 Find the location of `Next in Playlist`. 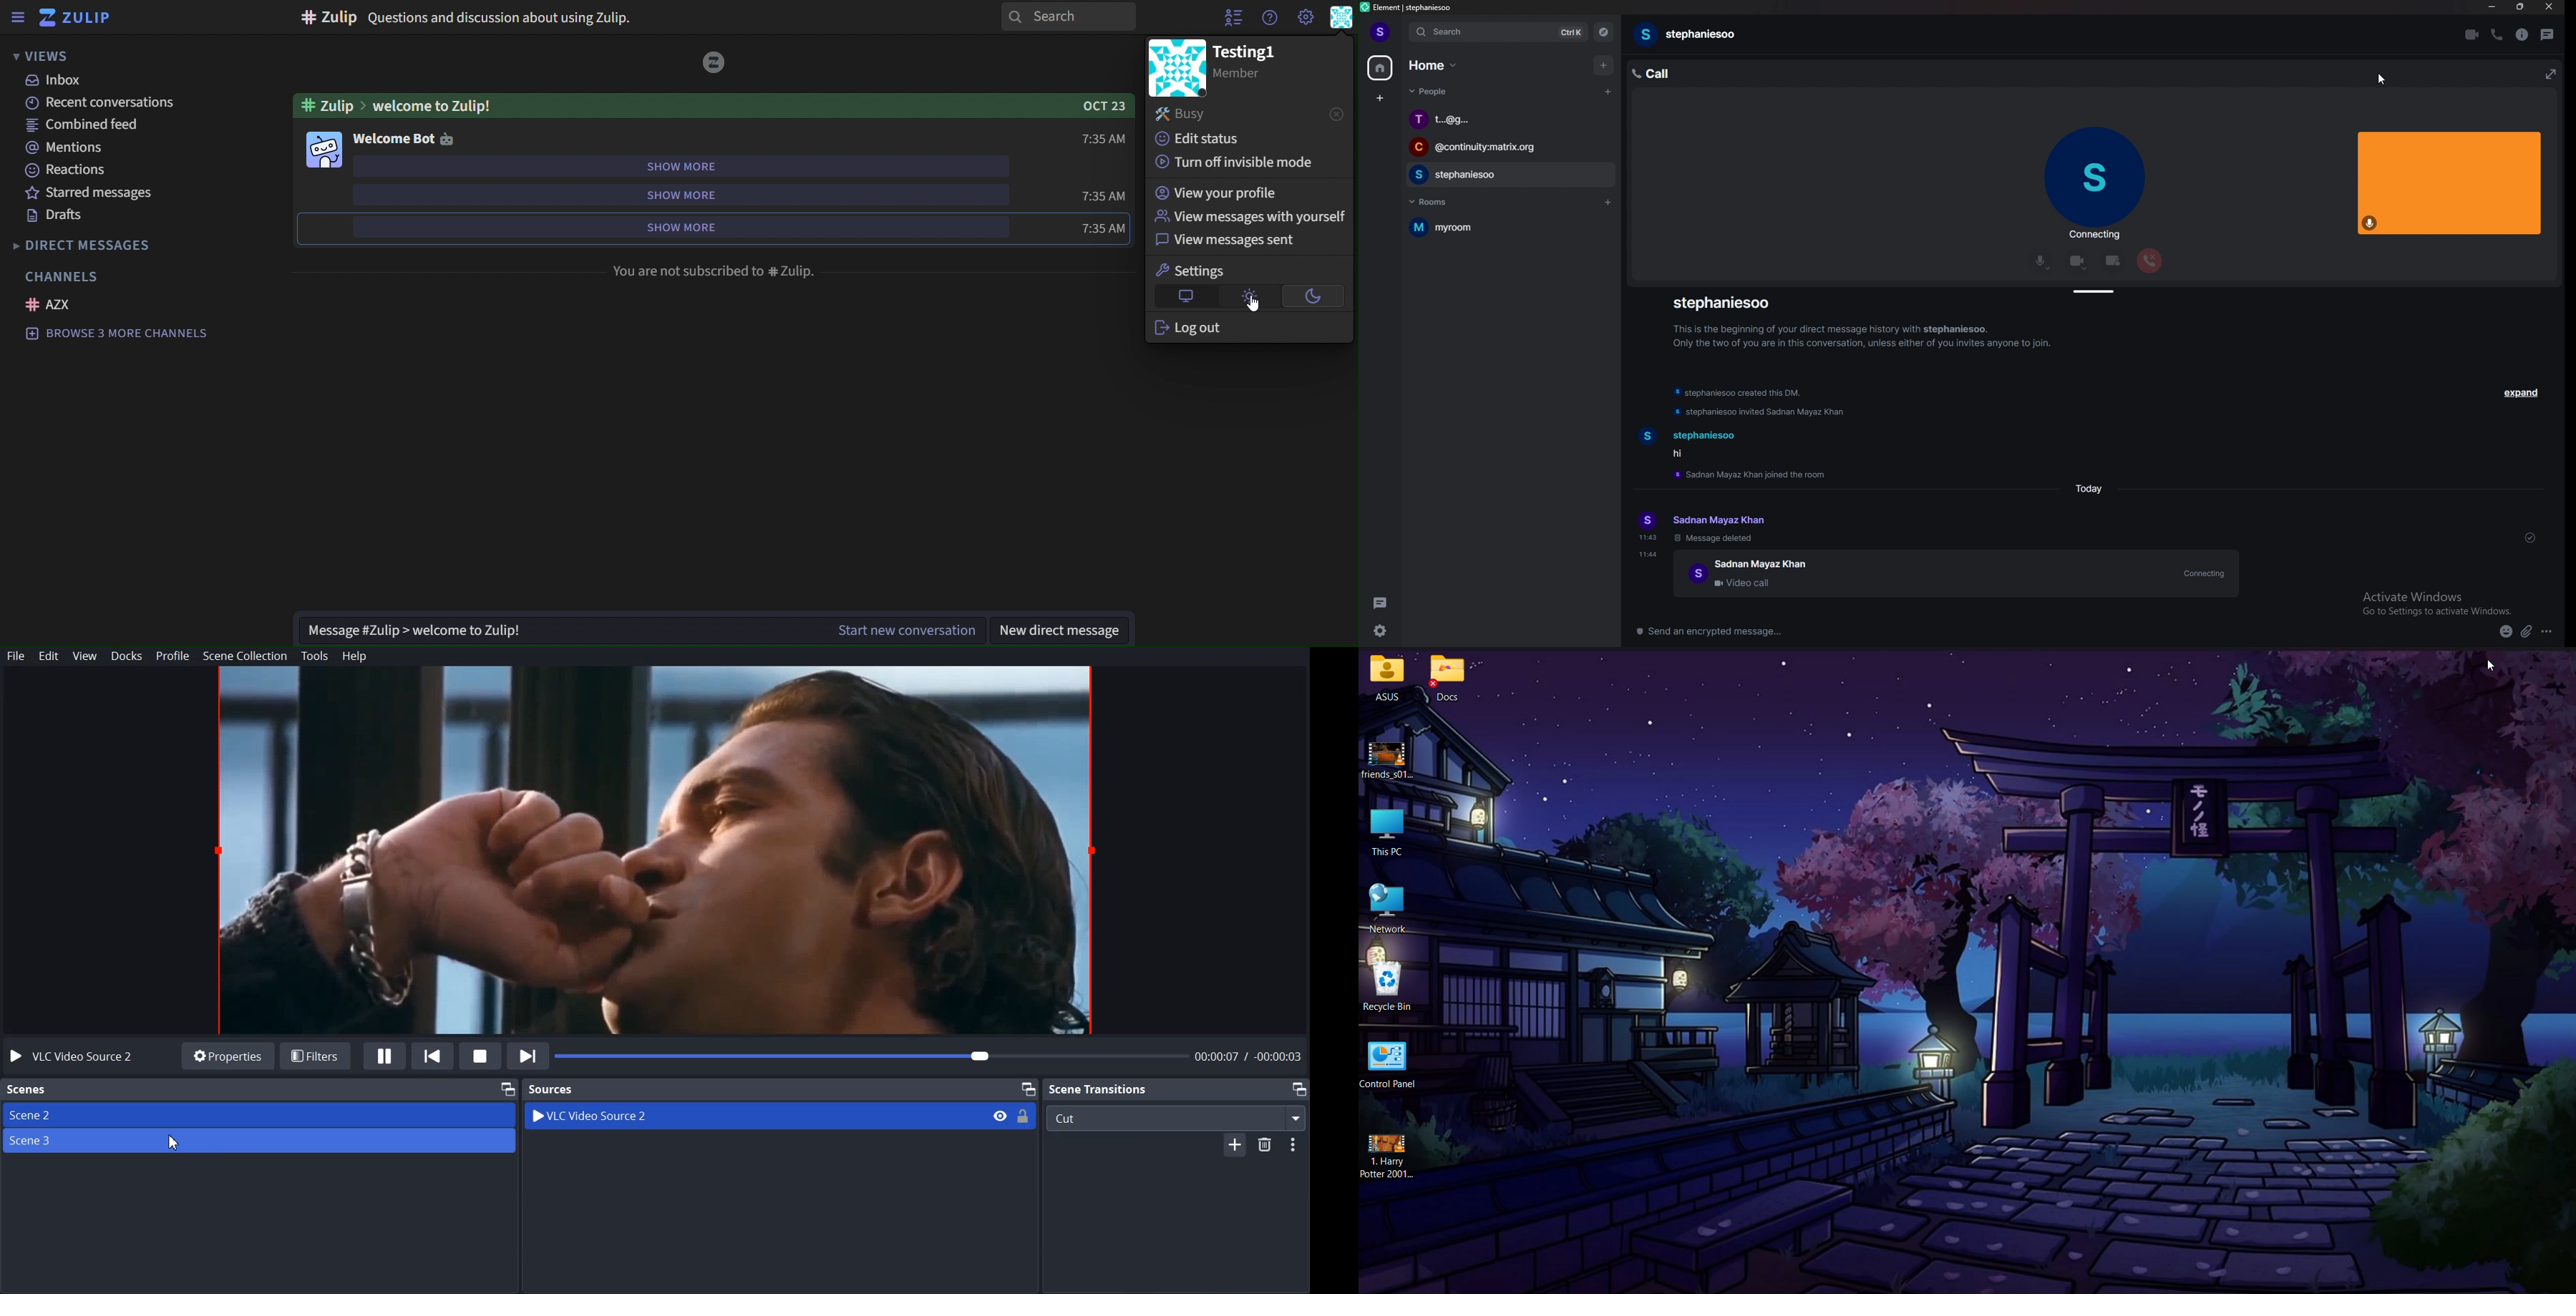

Next in Playlist is located at coordinates (528, 1055).